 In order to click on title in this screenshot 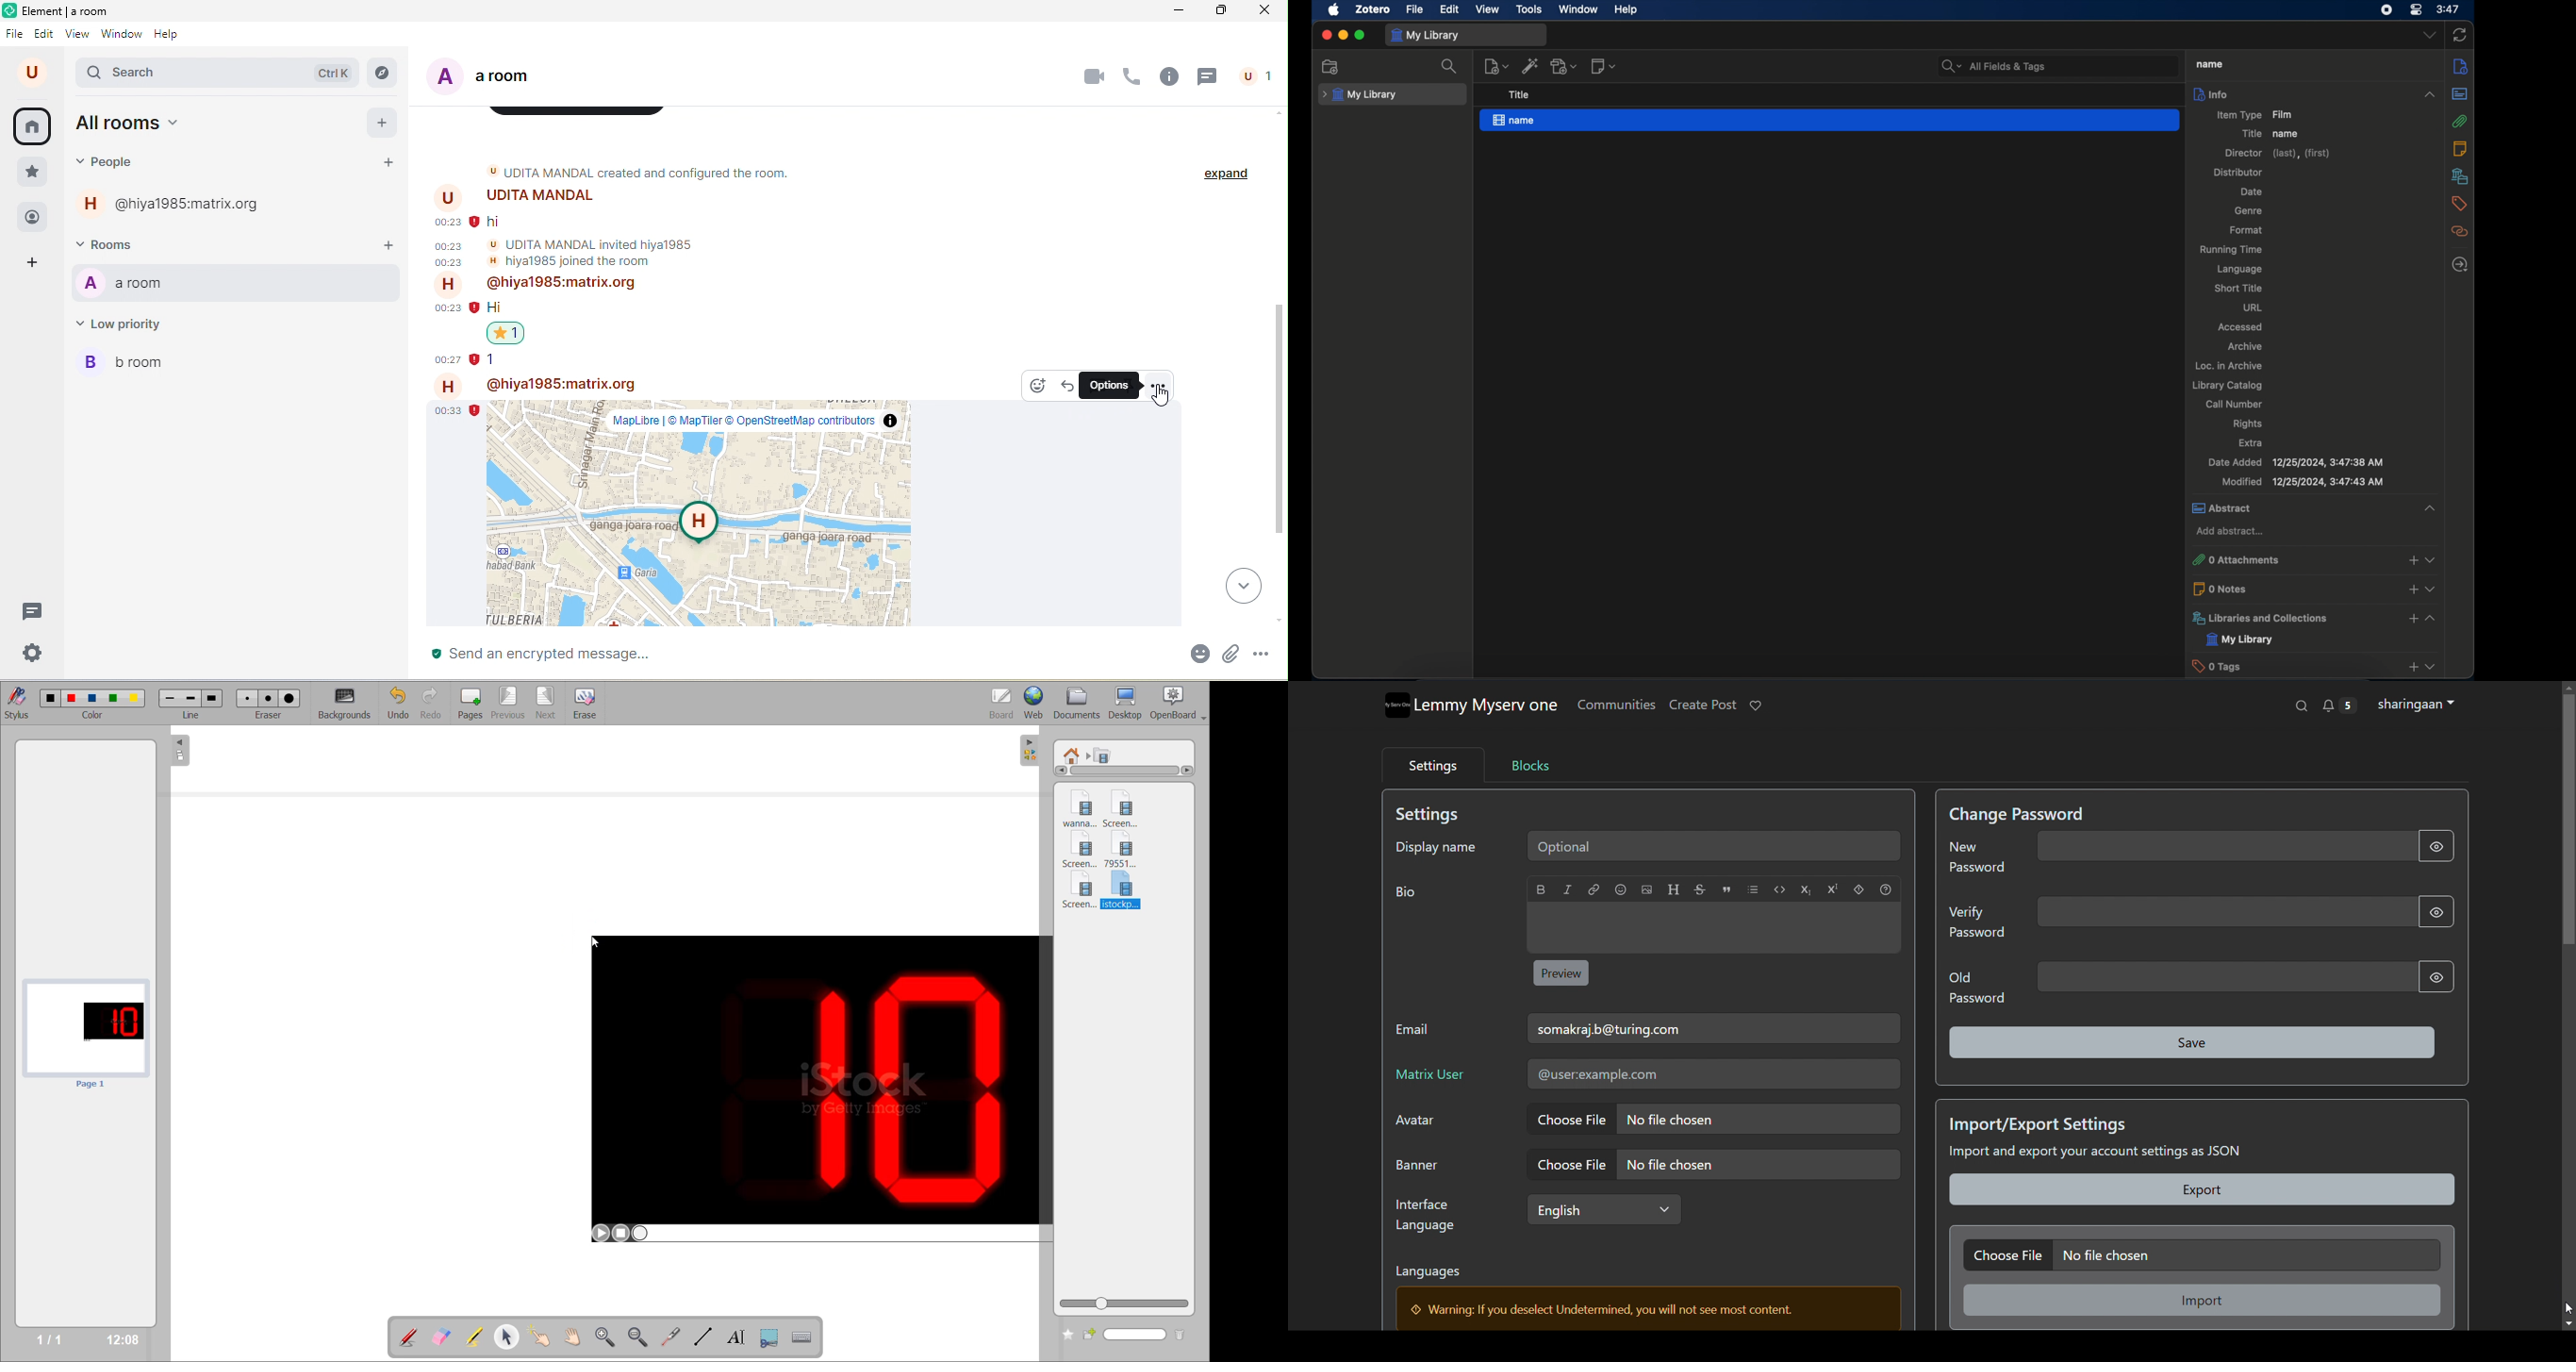, I will do `click(2208, 64)`.